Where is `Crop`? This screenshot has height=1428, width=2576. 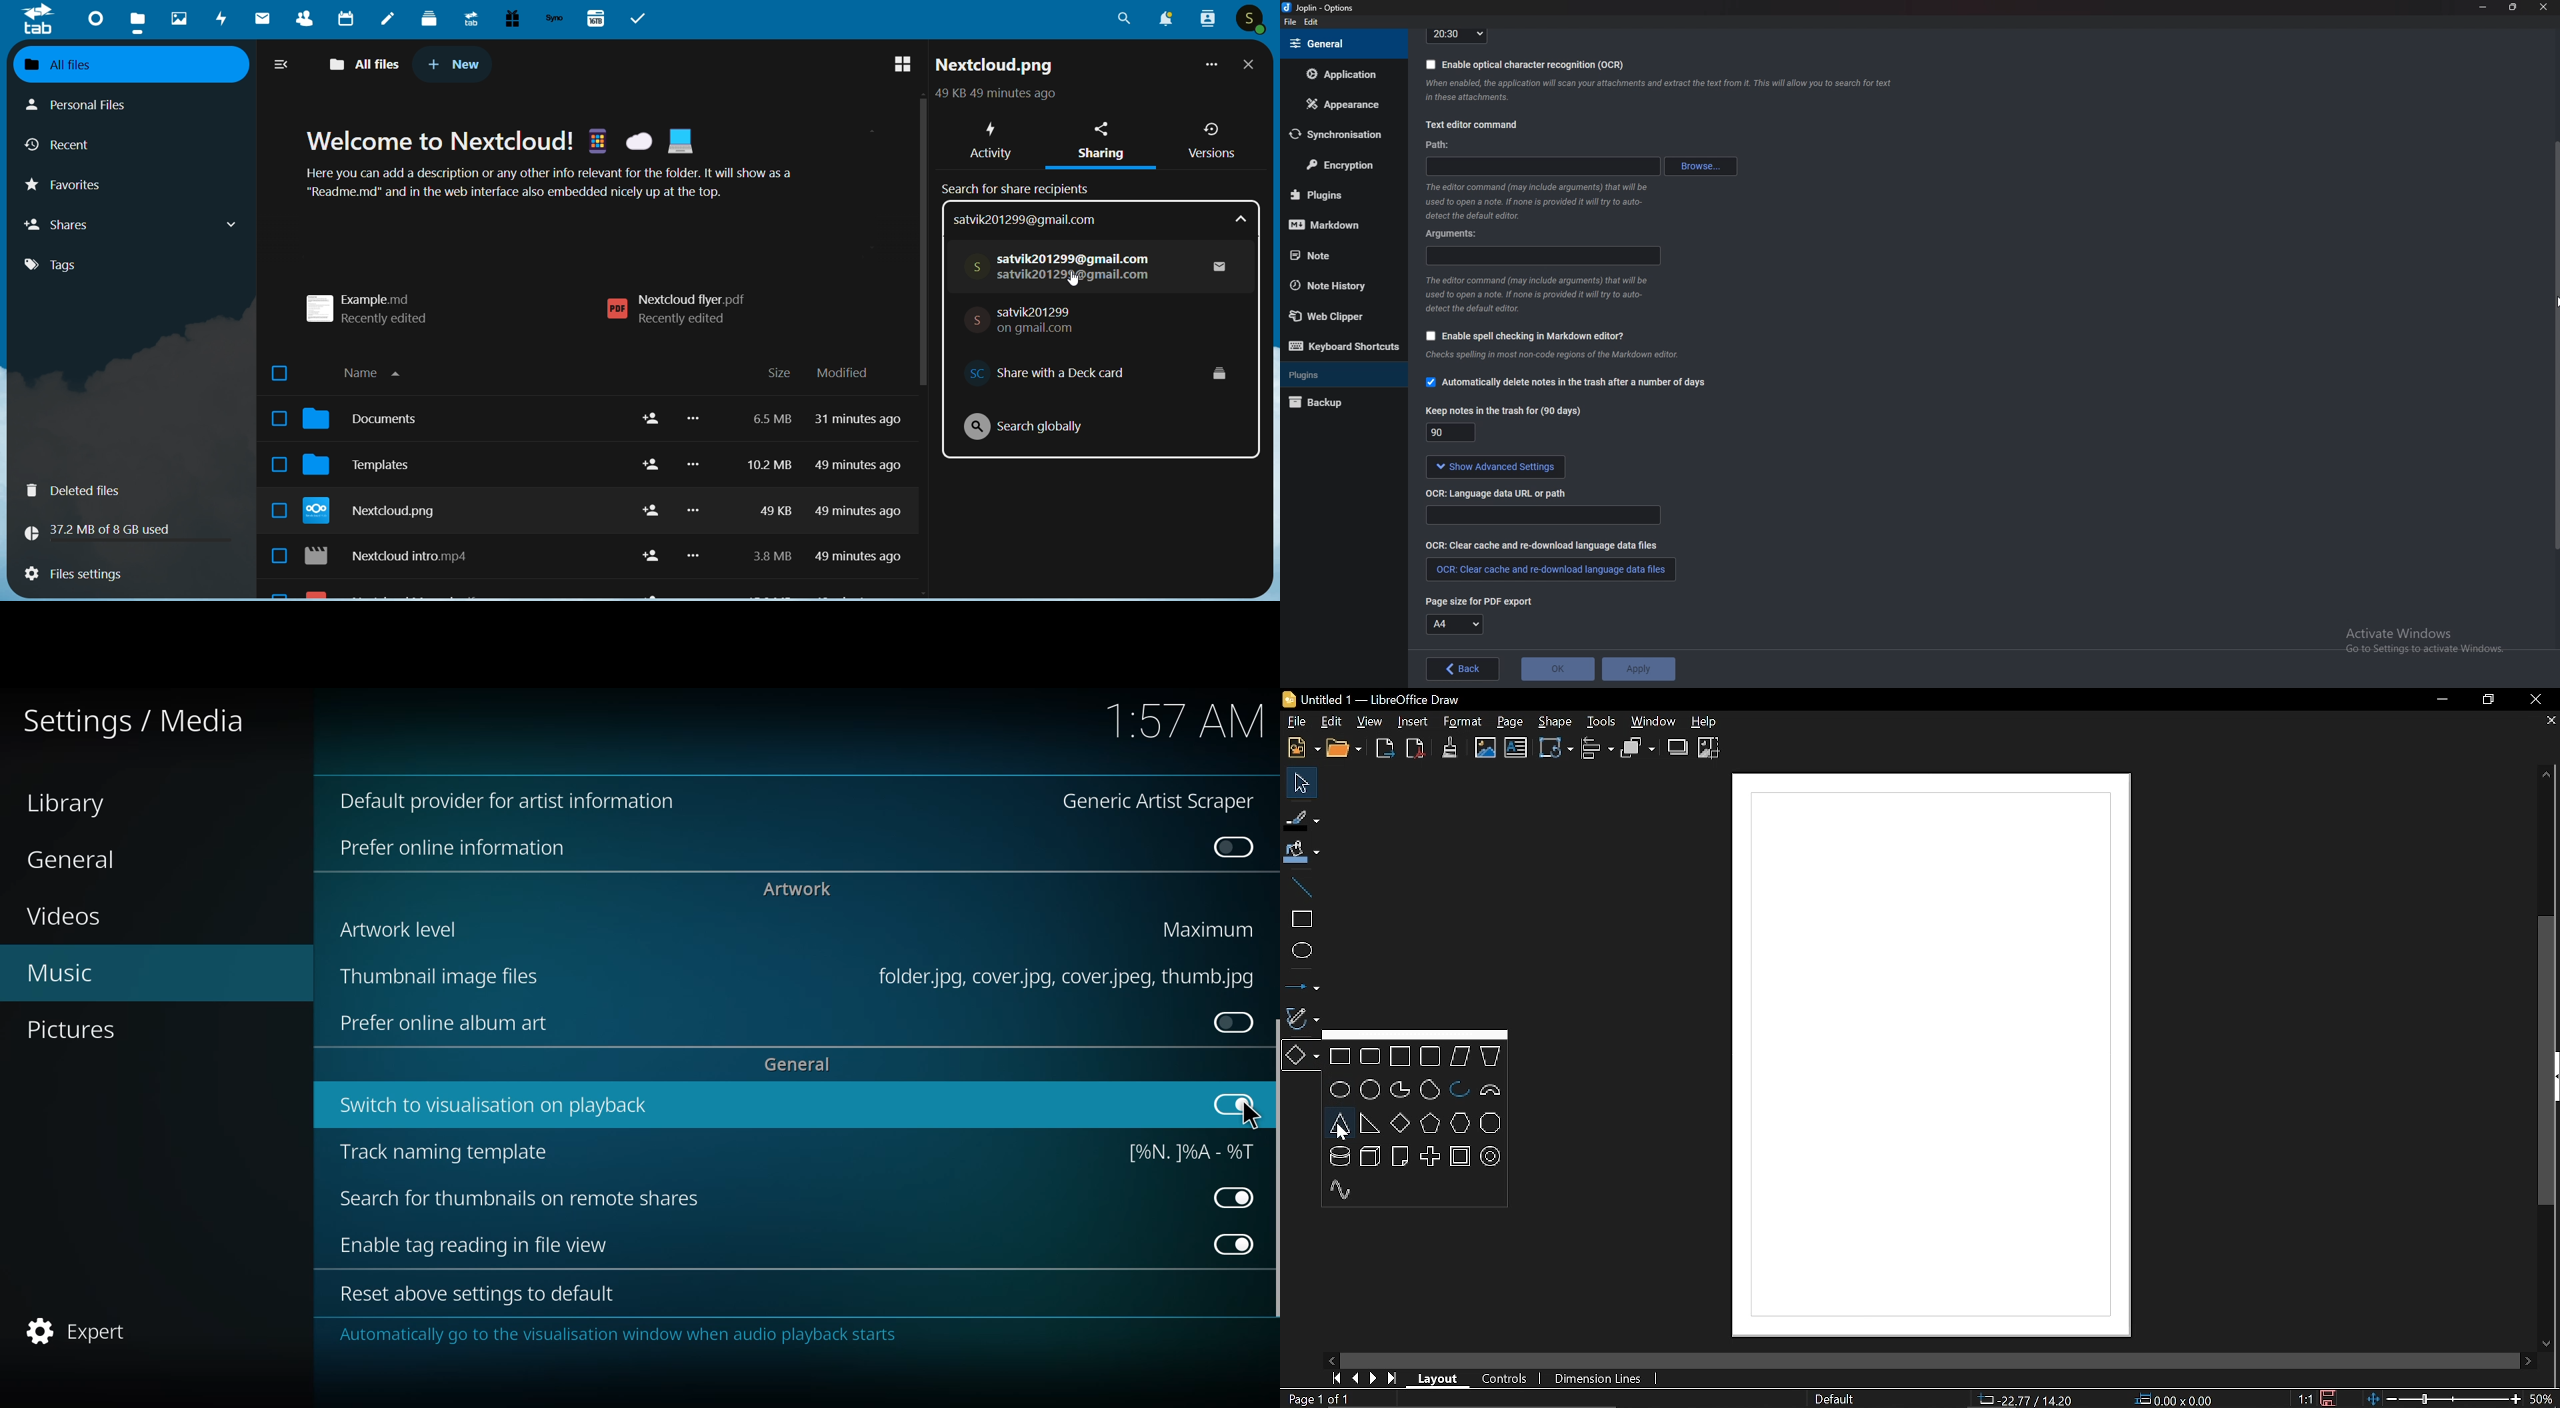 Crop is located at coordinates (1709, 748).